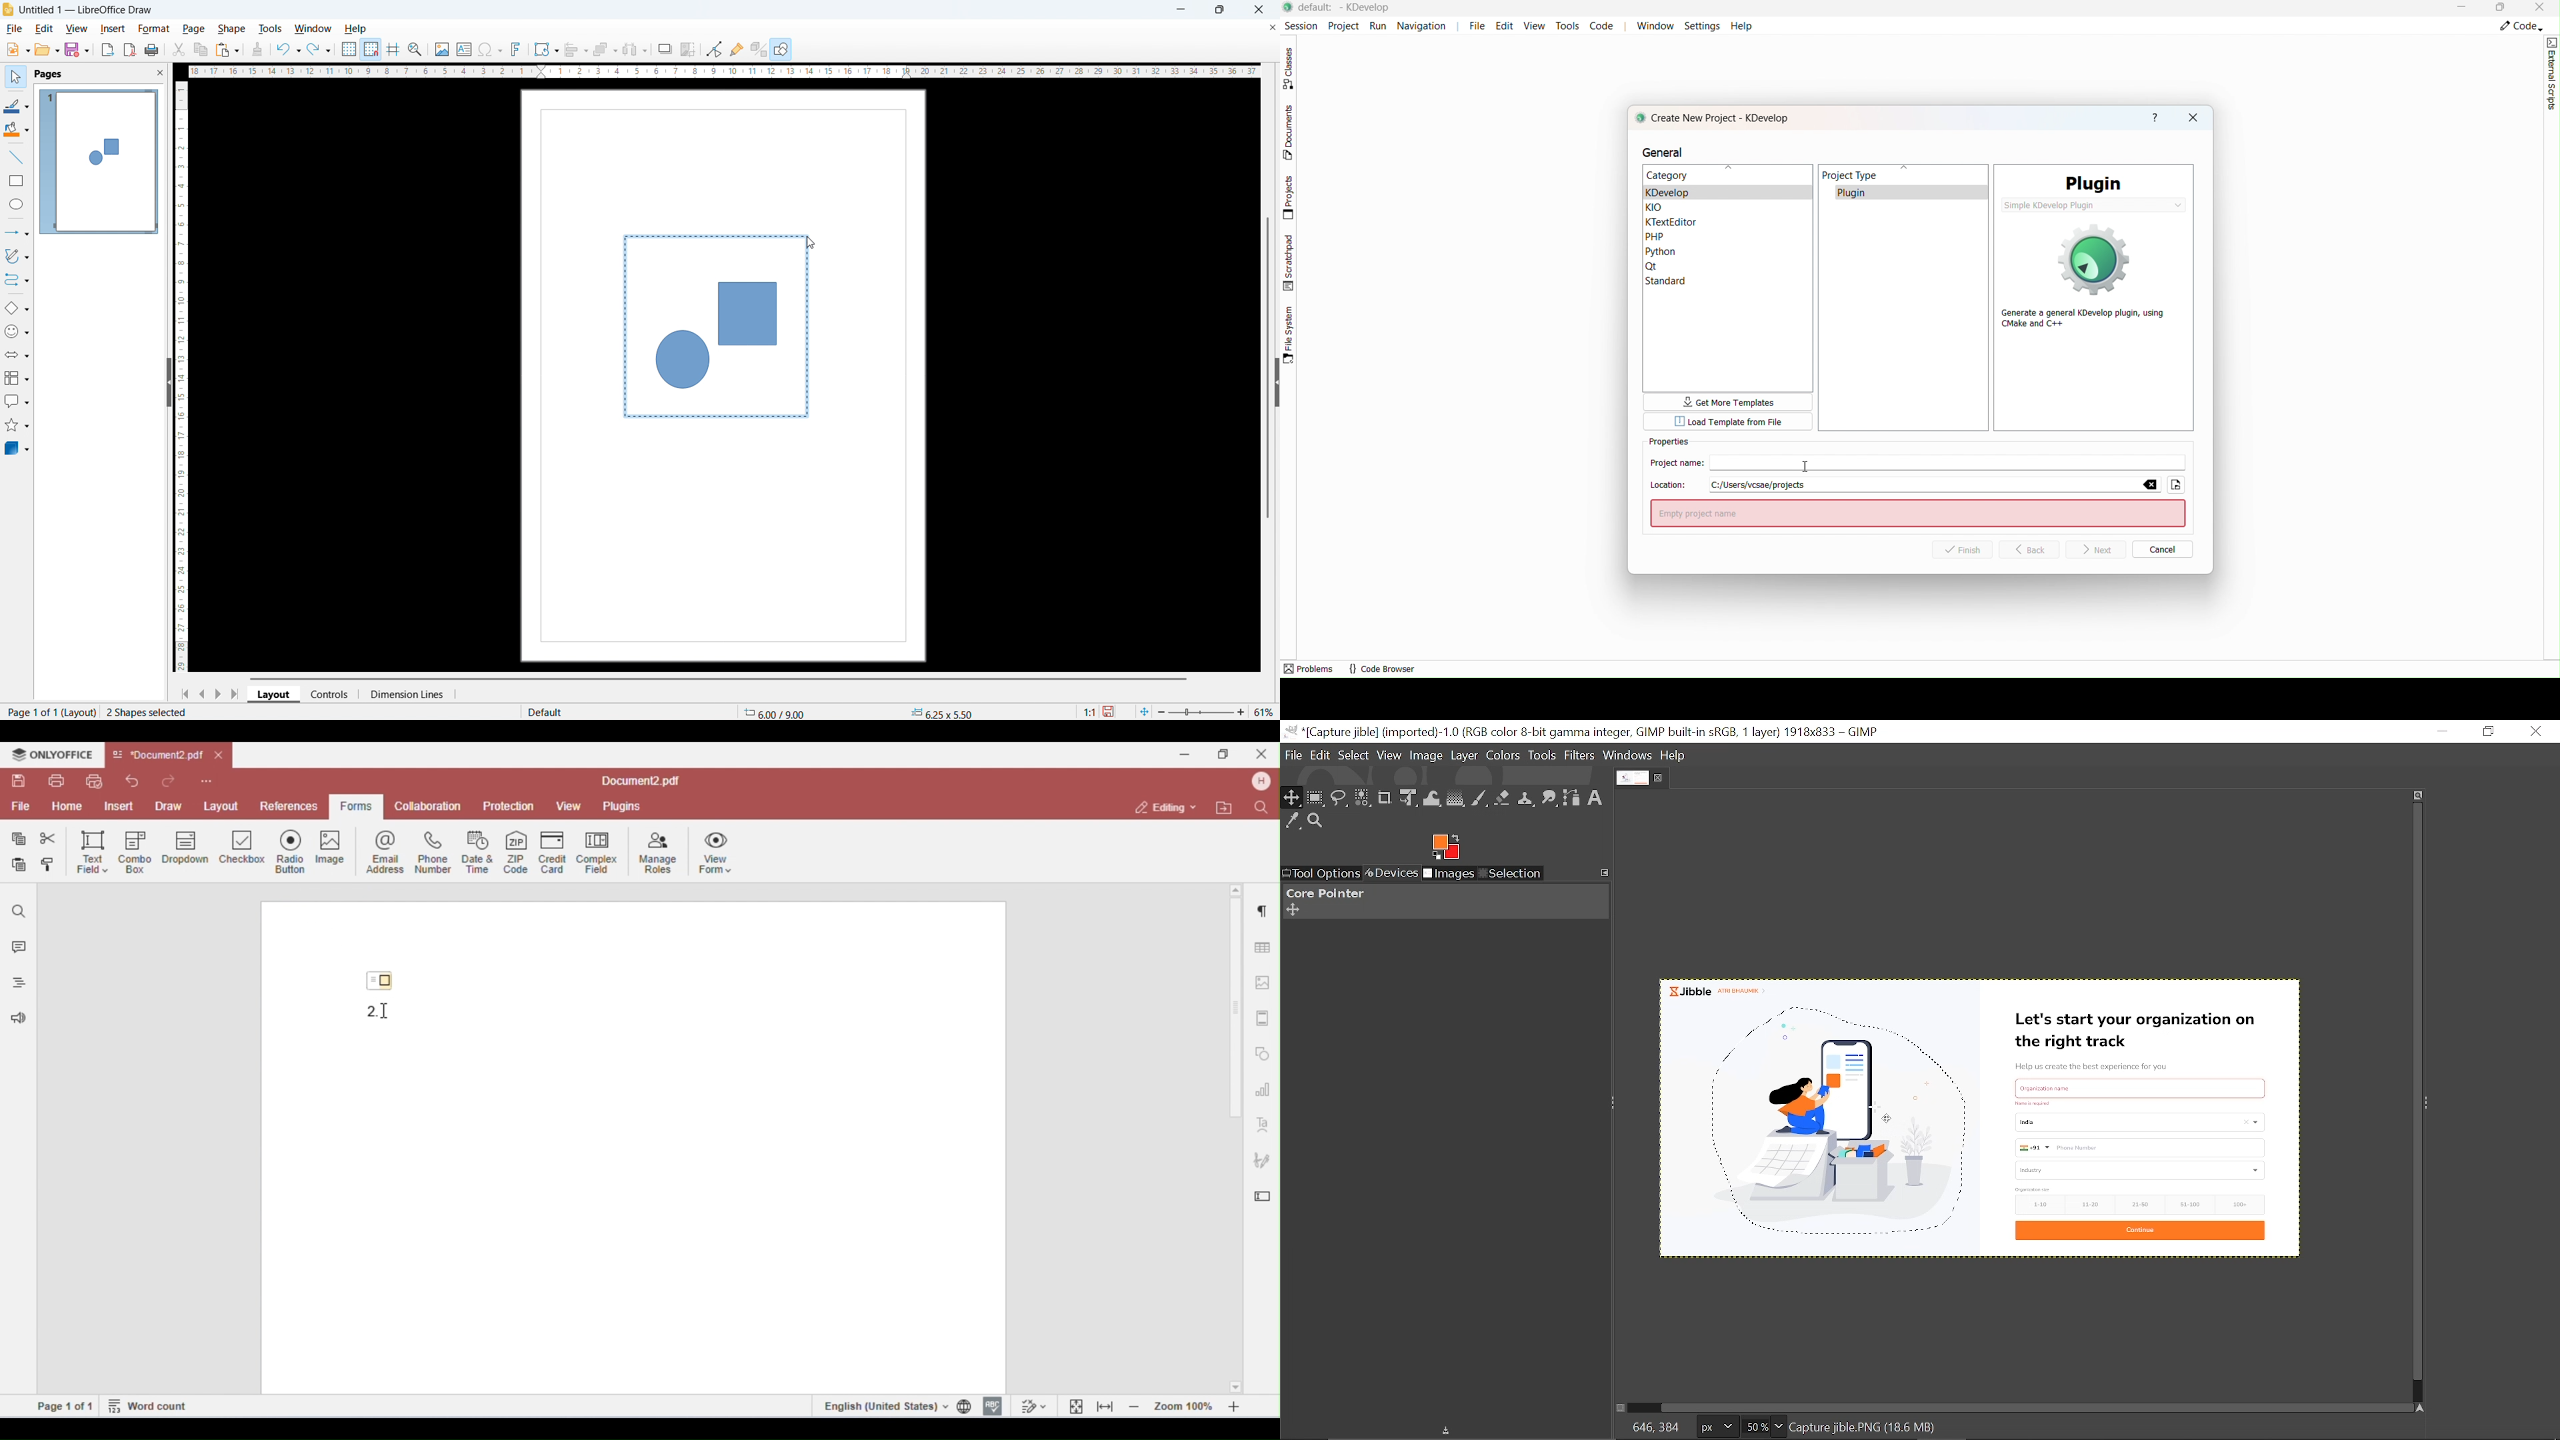 This screenshot has height=1456, width=2576. I want to click on insert image, so click(442, 50).